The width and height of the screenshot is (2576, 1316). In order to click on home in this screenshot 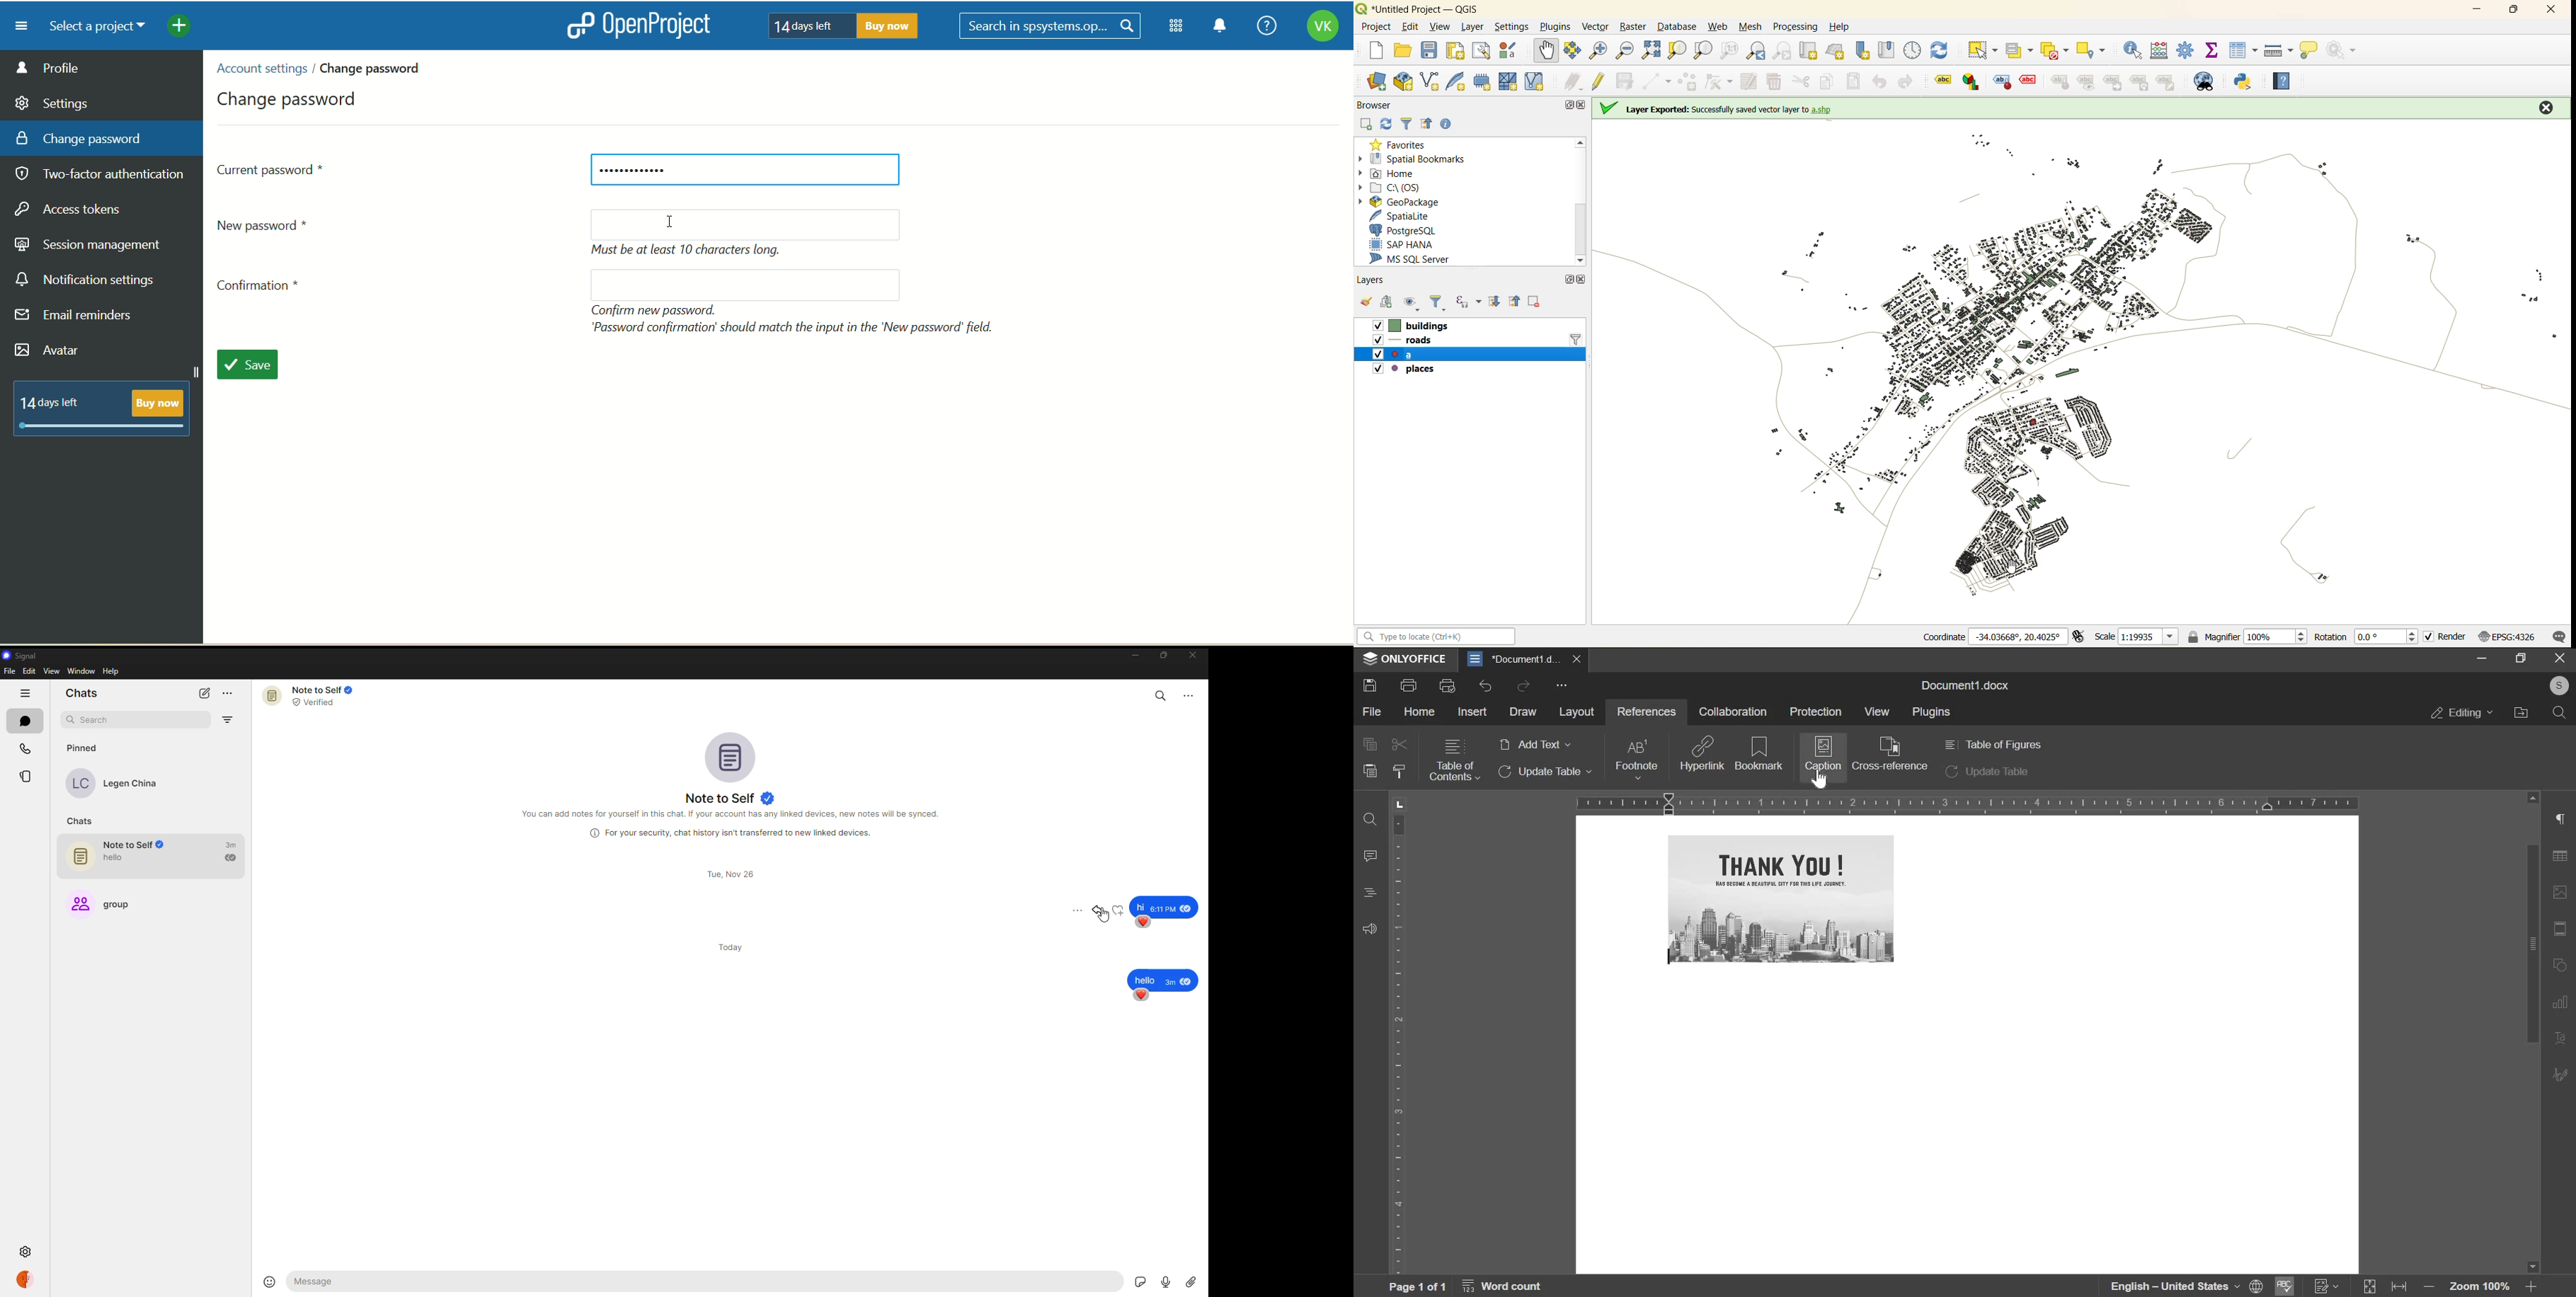, I will do `click(1400, 173)`.